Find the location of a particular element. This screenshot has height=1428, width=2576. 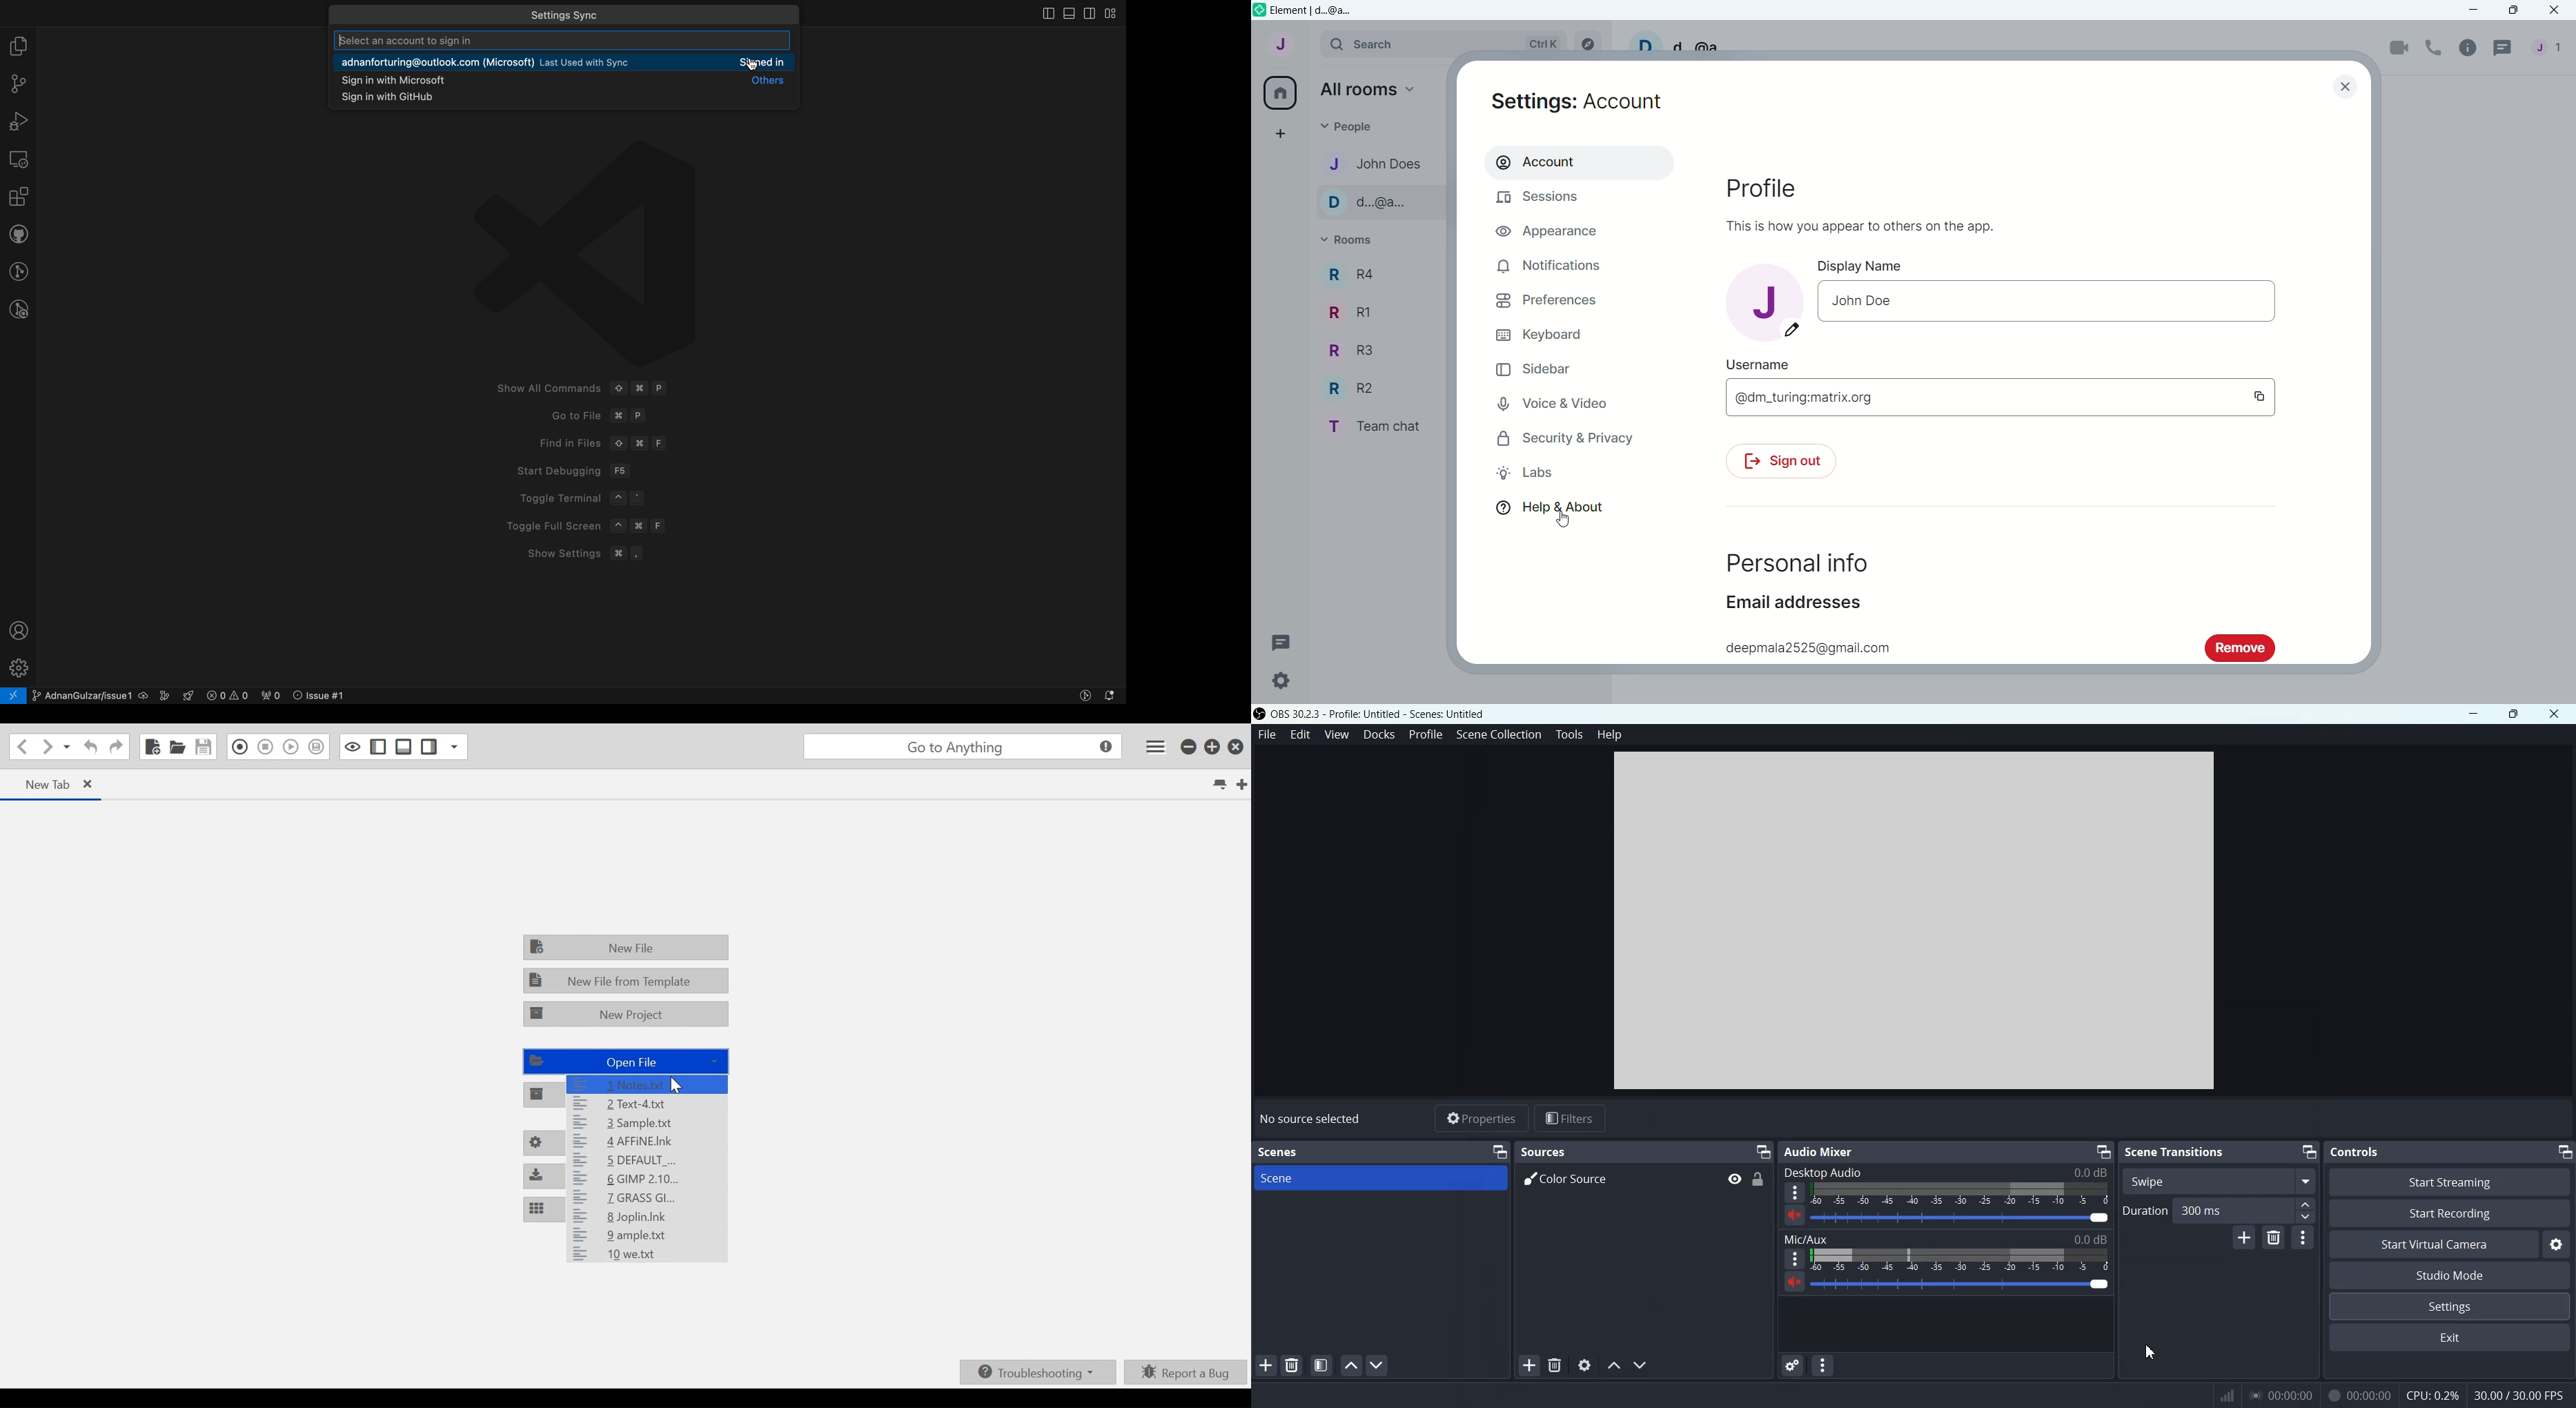

Scene is located at coordinates (1382, 1178).